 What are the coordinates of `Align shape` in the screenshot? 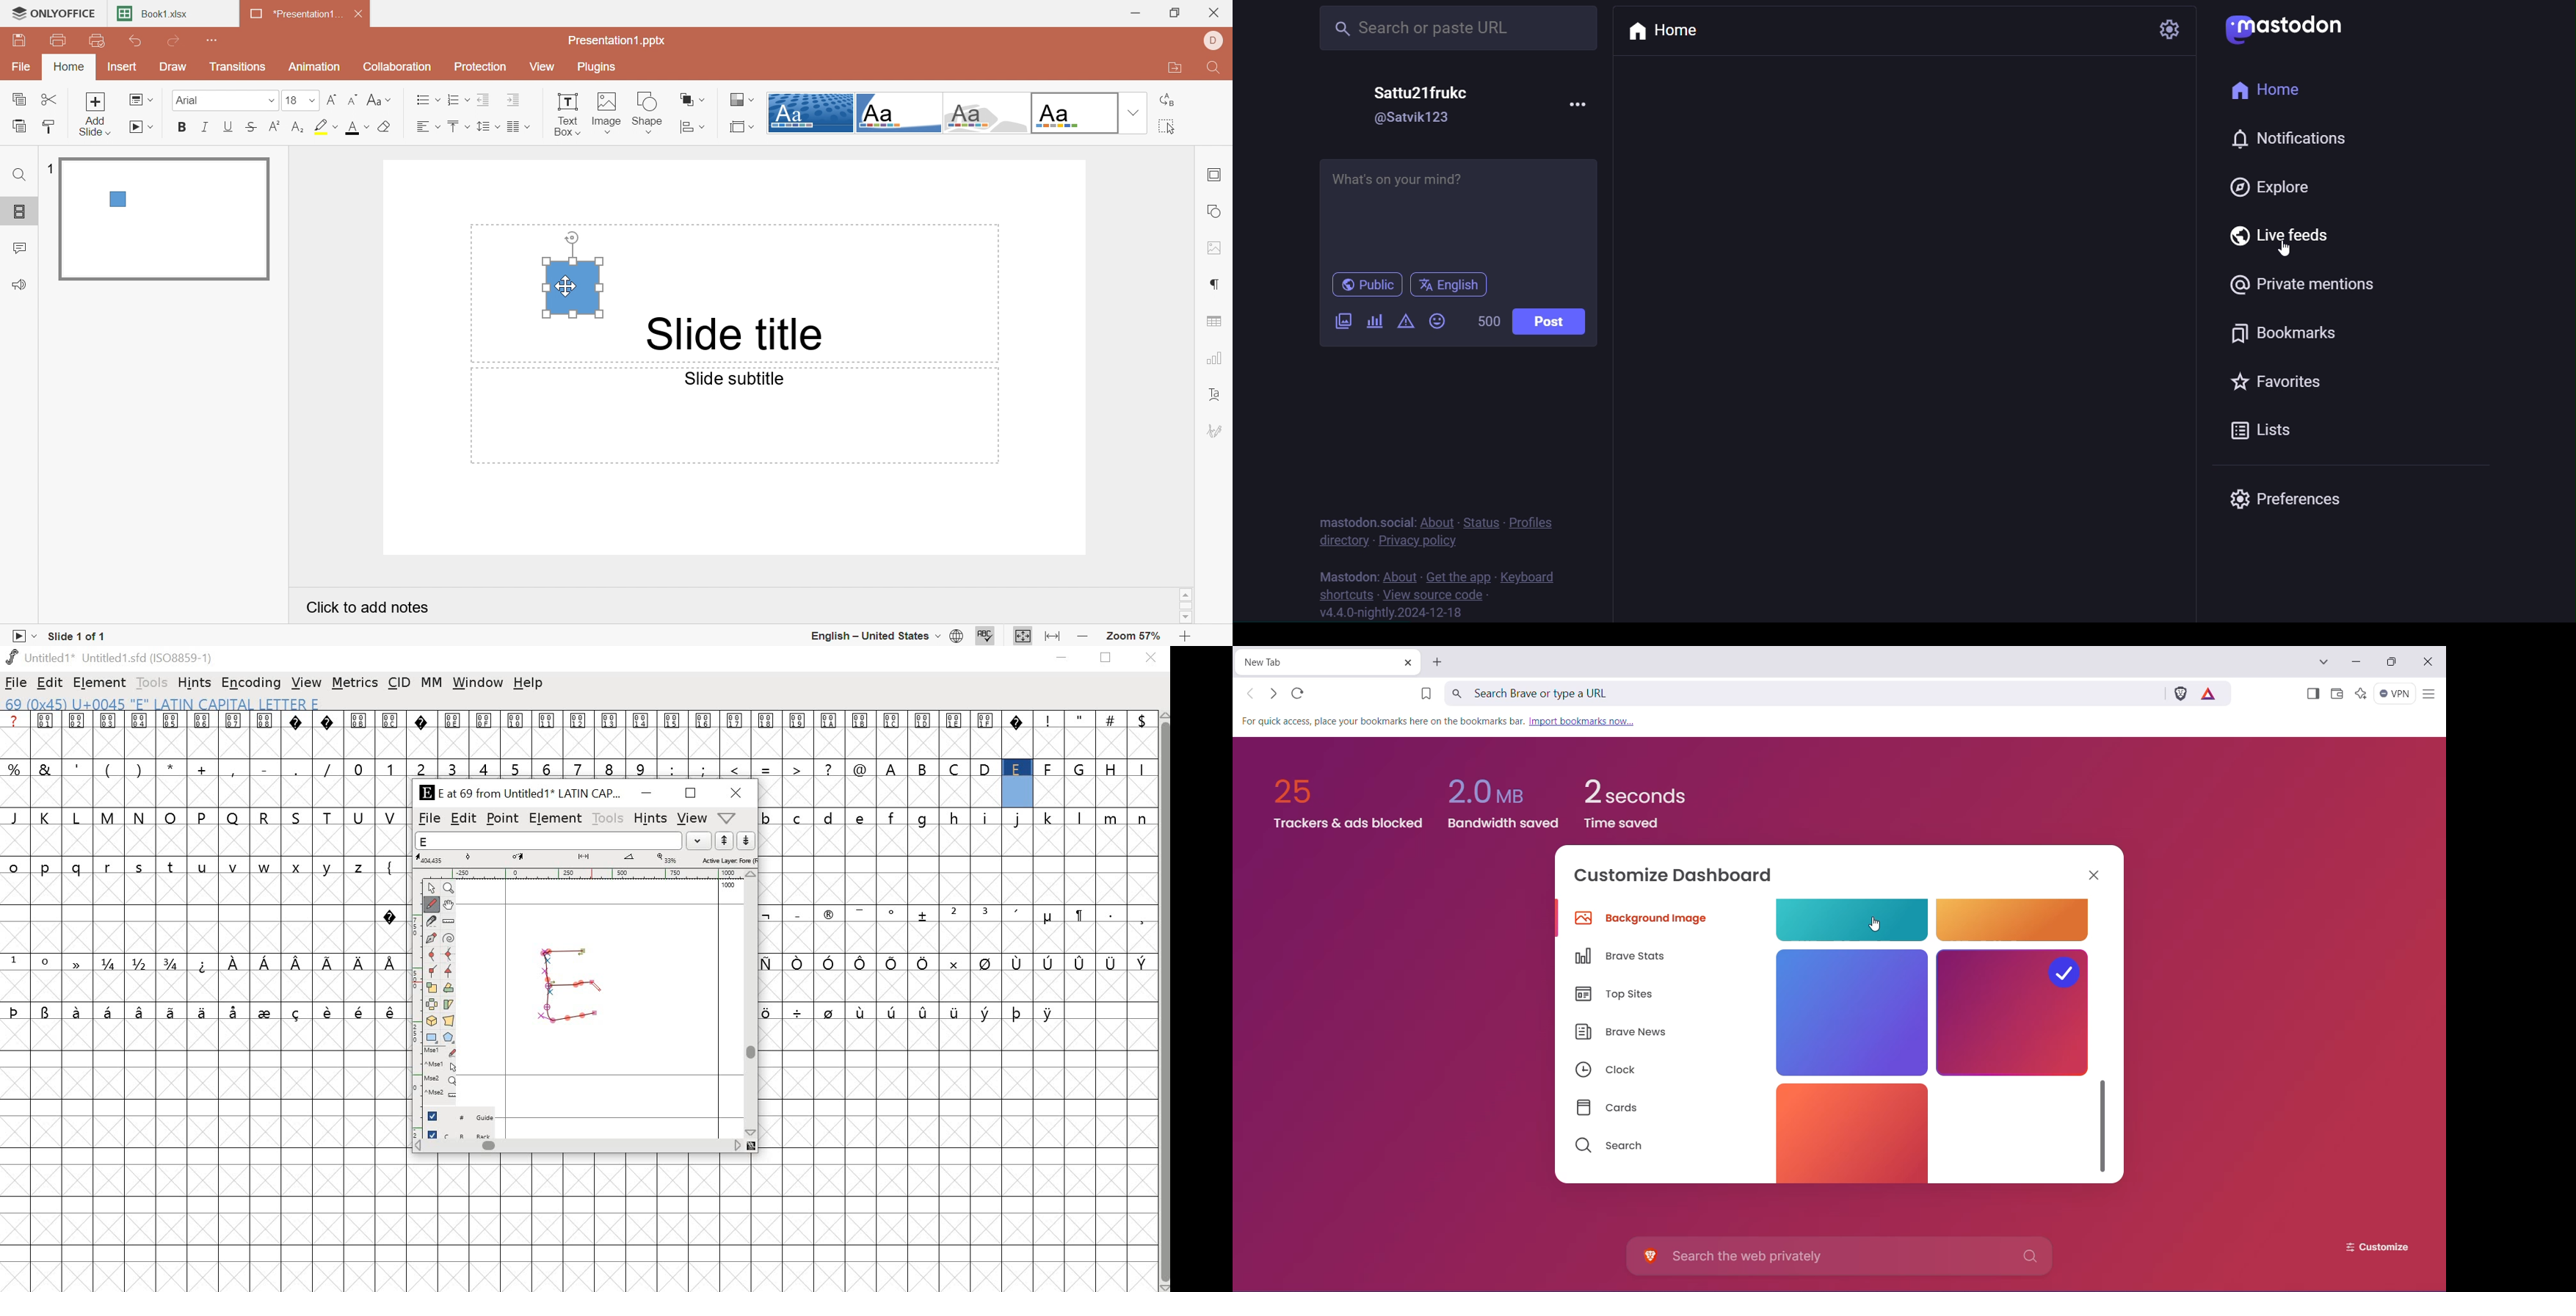 It's located at (693, 127).